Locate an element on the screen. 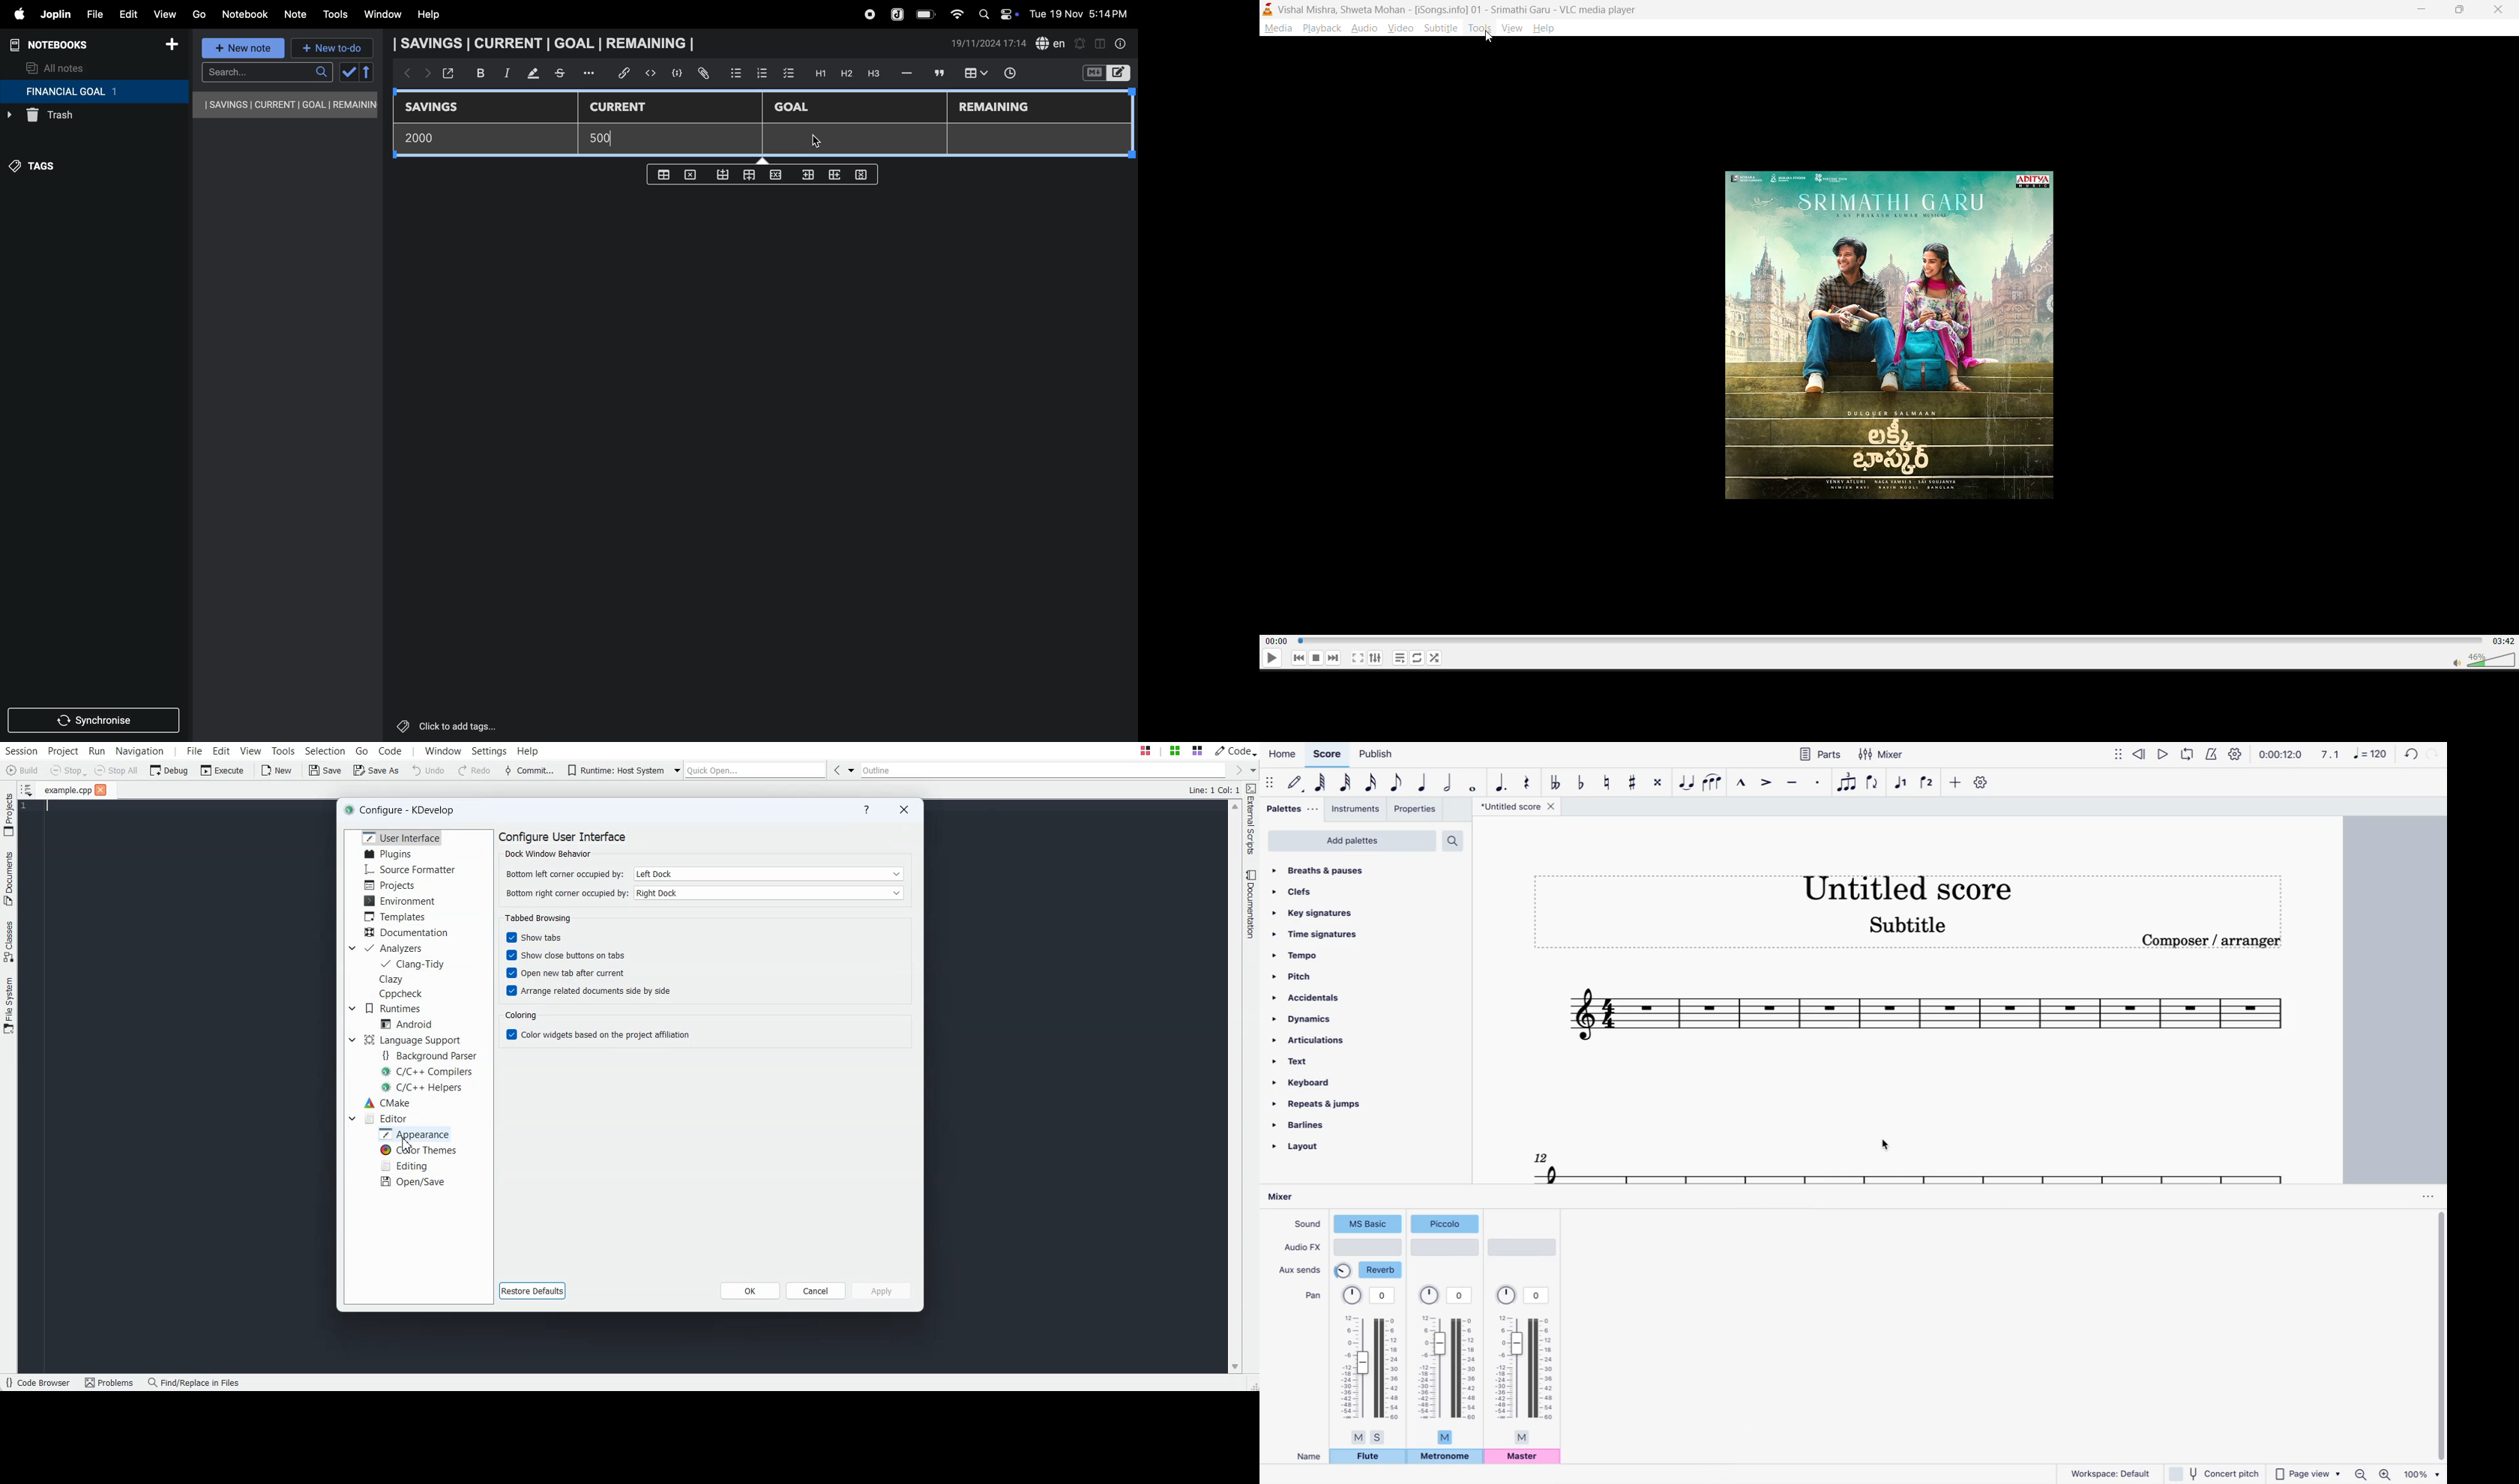 This screenshot has width=2520, height=1484. from bottom is located at coordinates (724, 175).